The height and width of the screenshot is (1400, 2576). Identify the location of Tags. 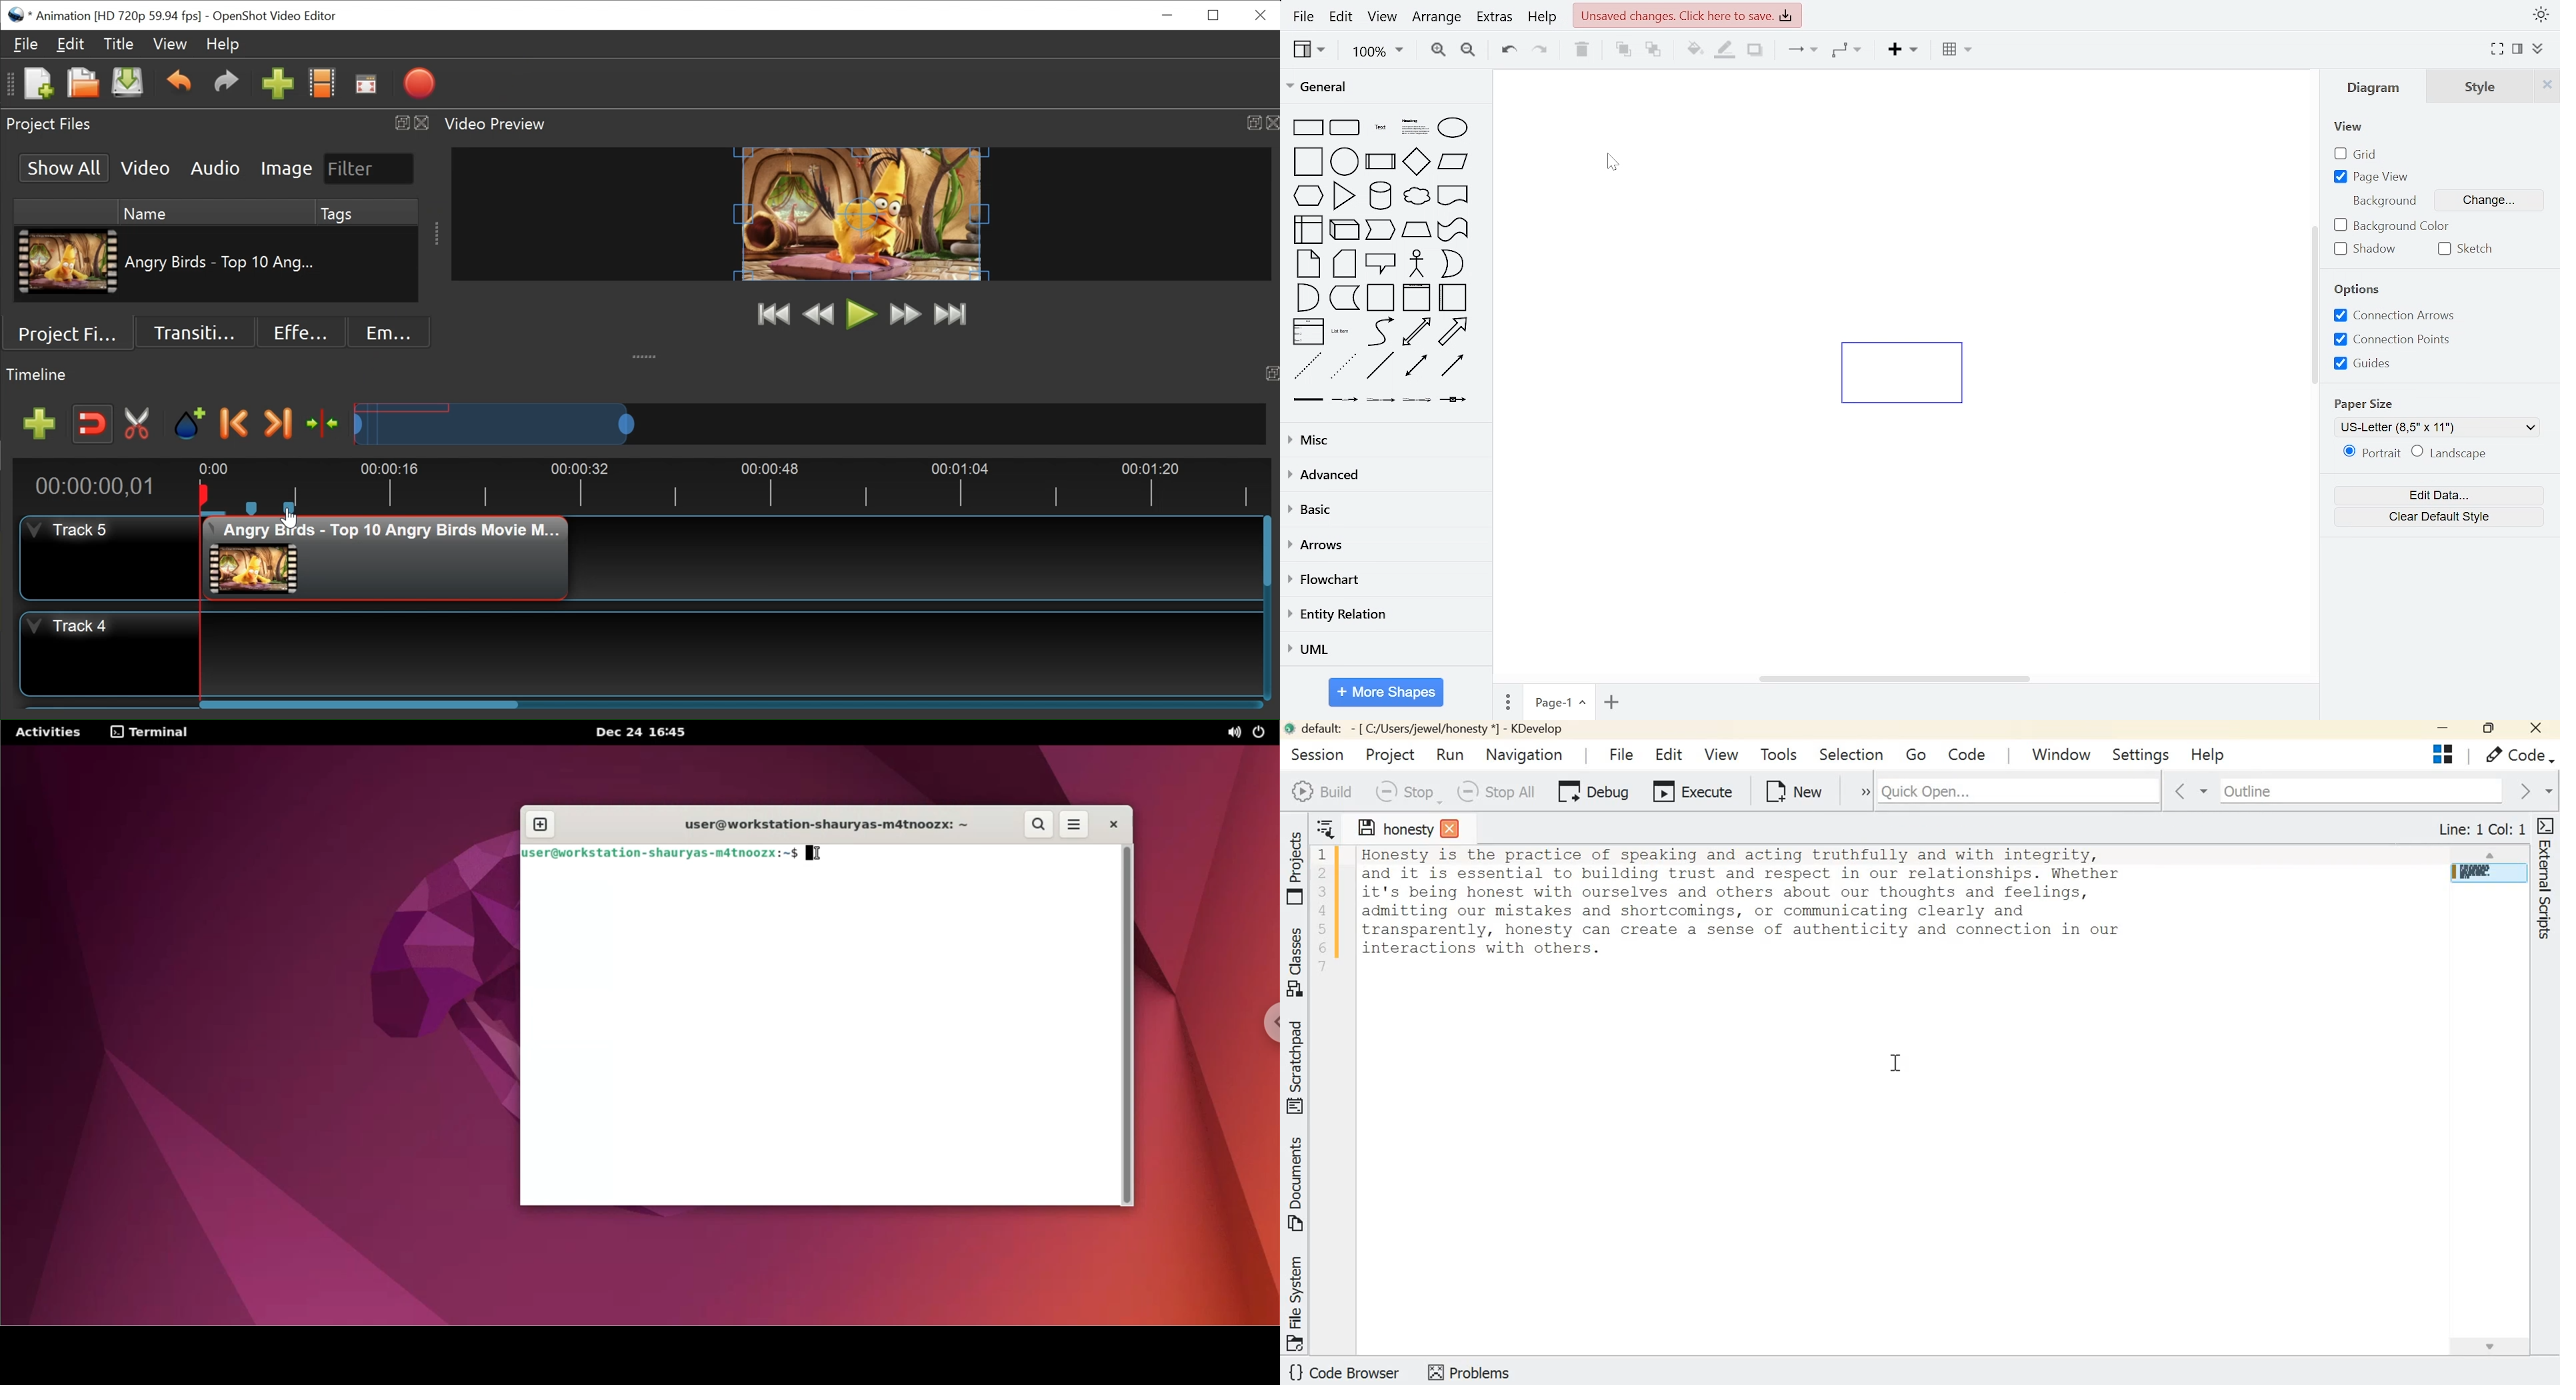
(367, 213).